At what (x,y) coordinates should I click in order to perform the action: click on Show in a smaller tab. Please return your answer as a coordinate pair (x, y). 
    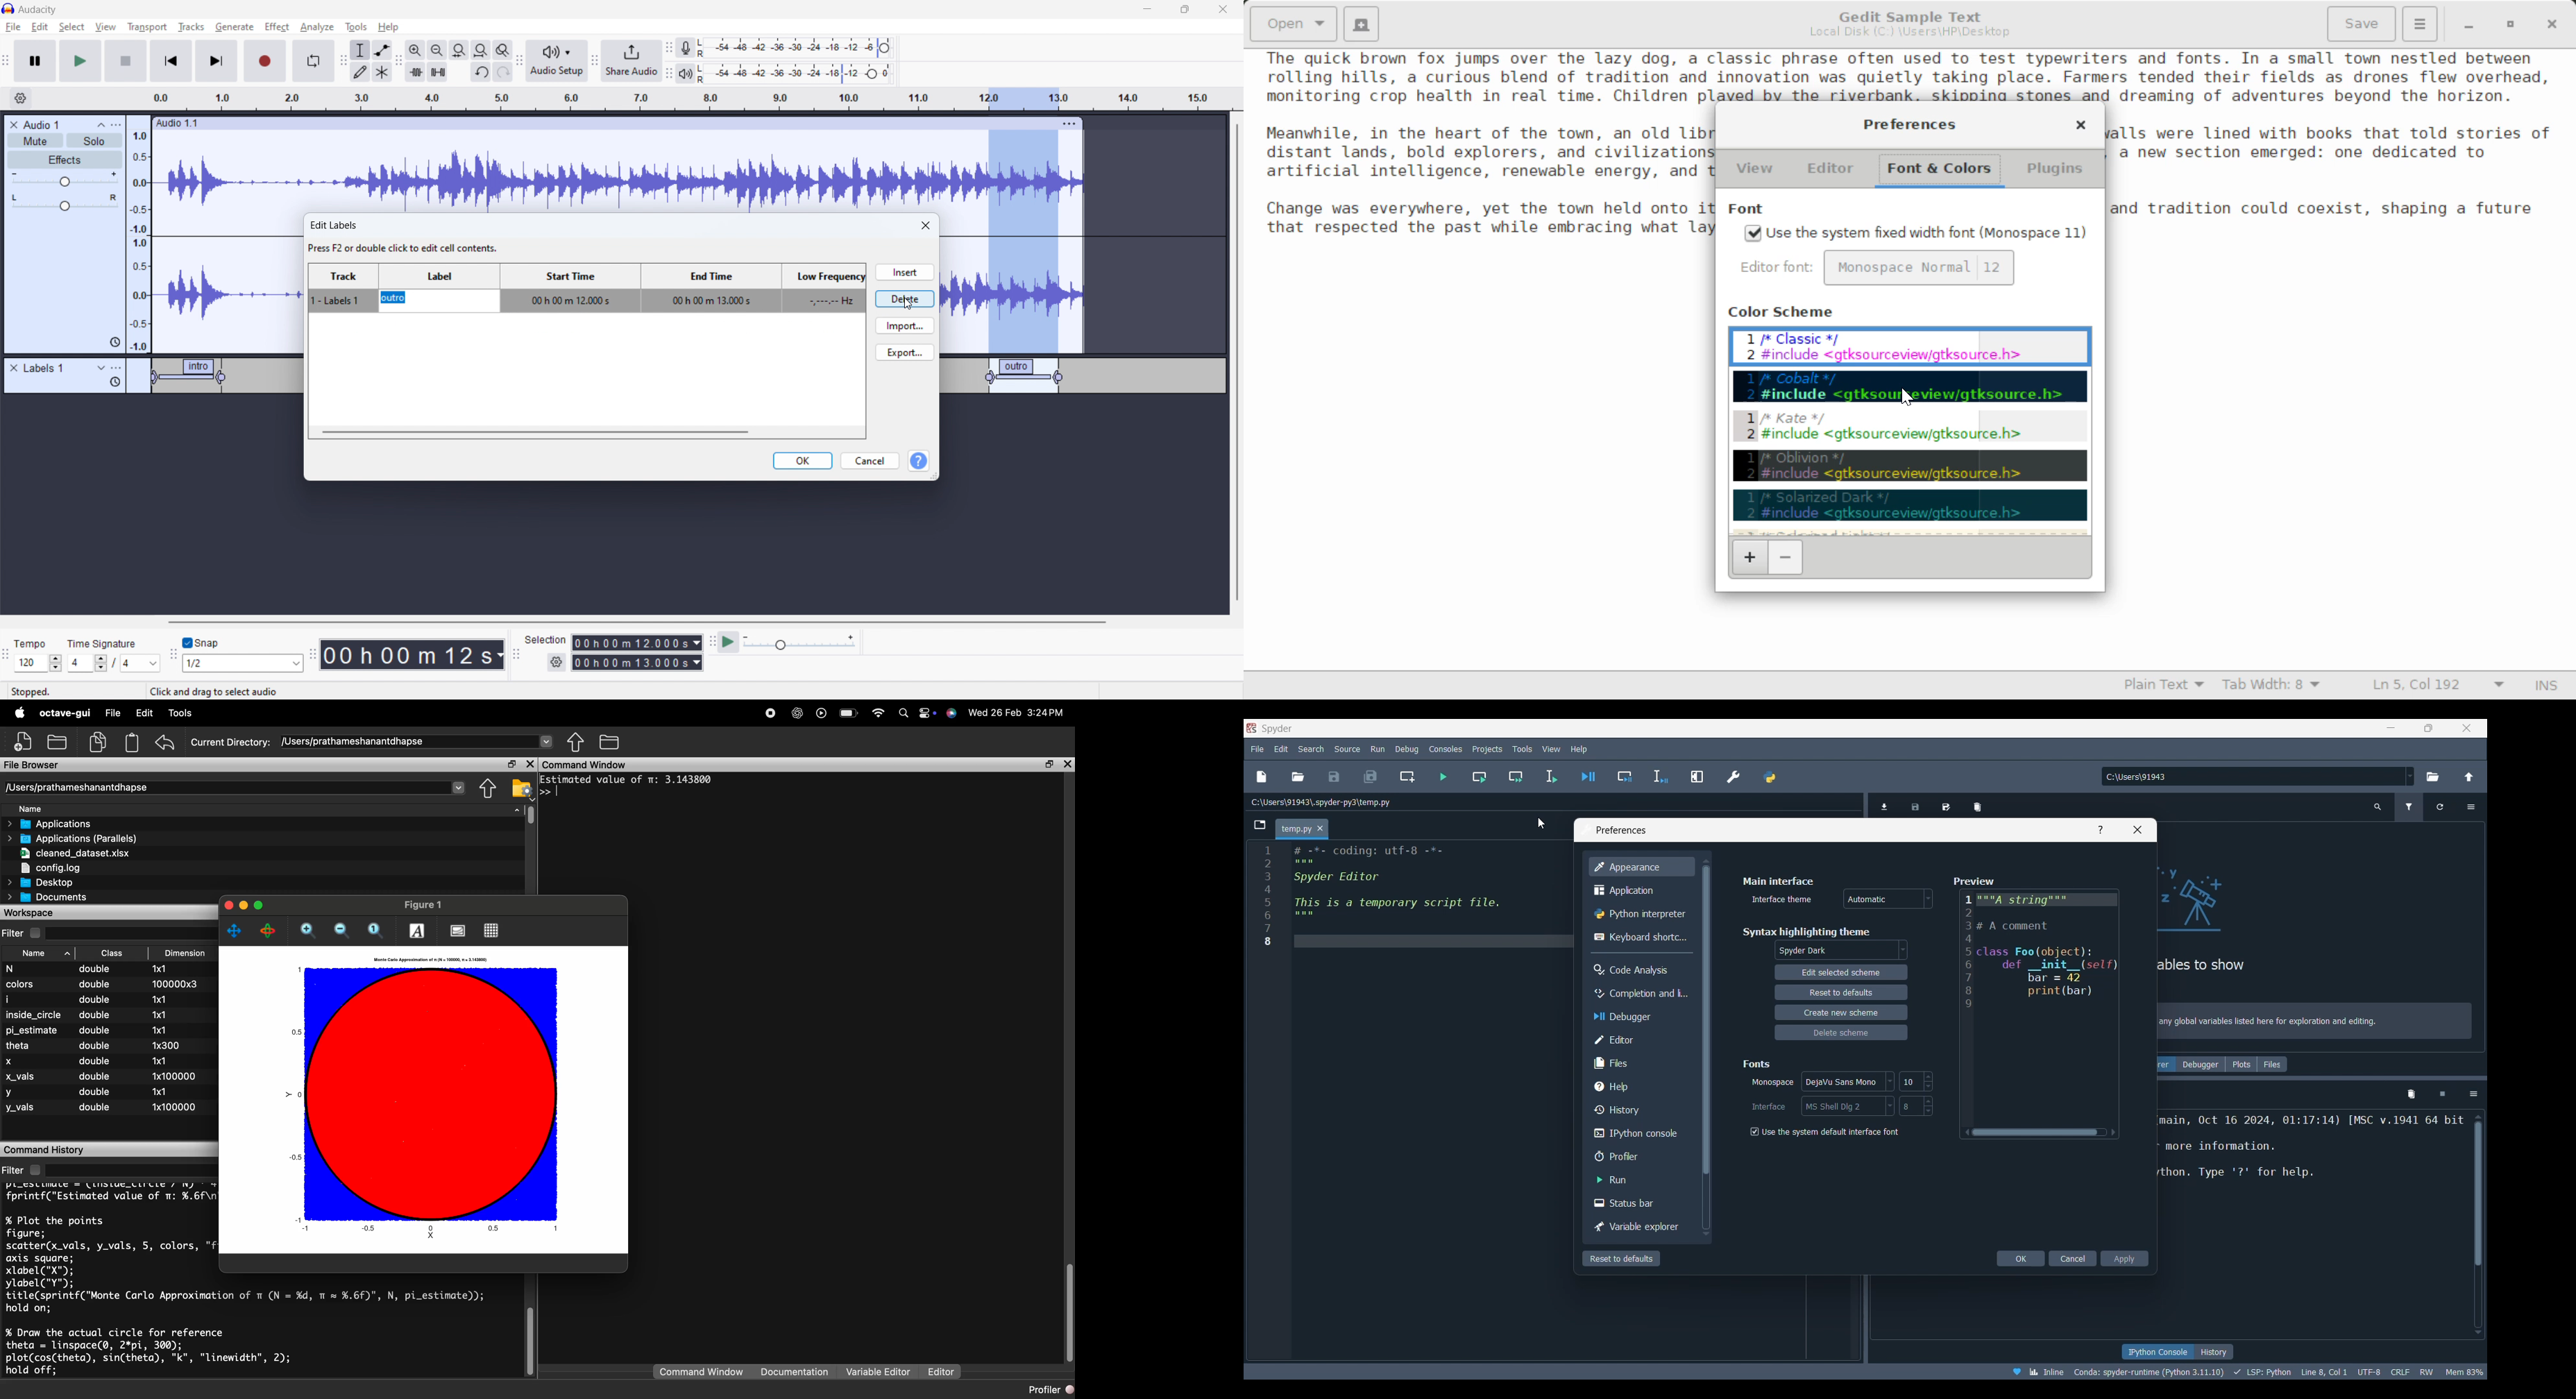
    Looking at the image, I should click on (2429, 729).